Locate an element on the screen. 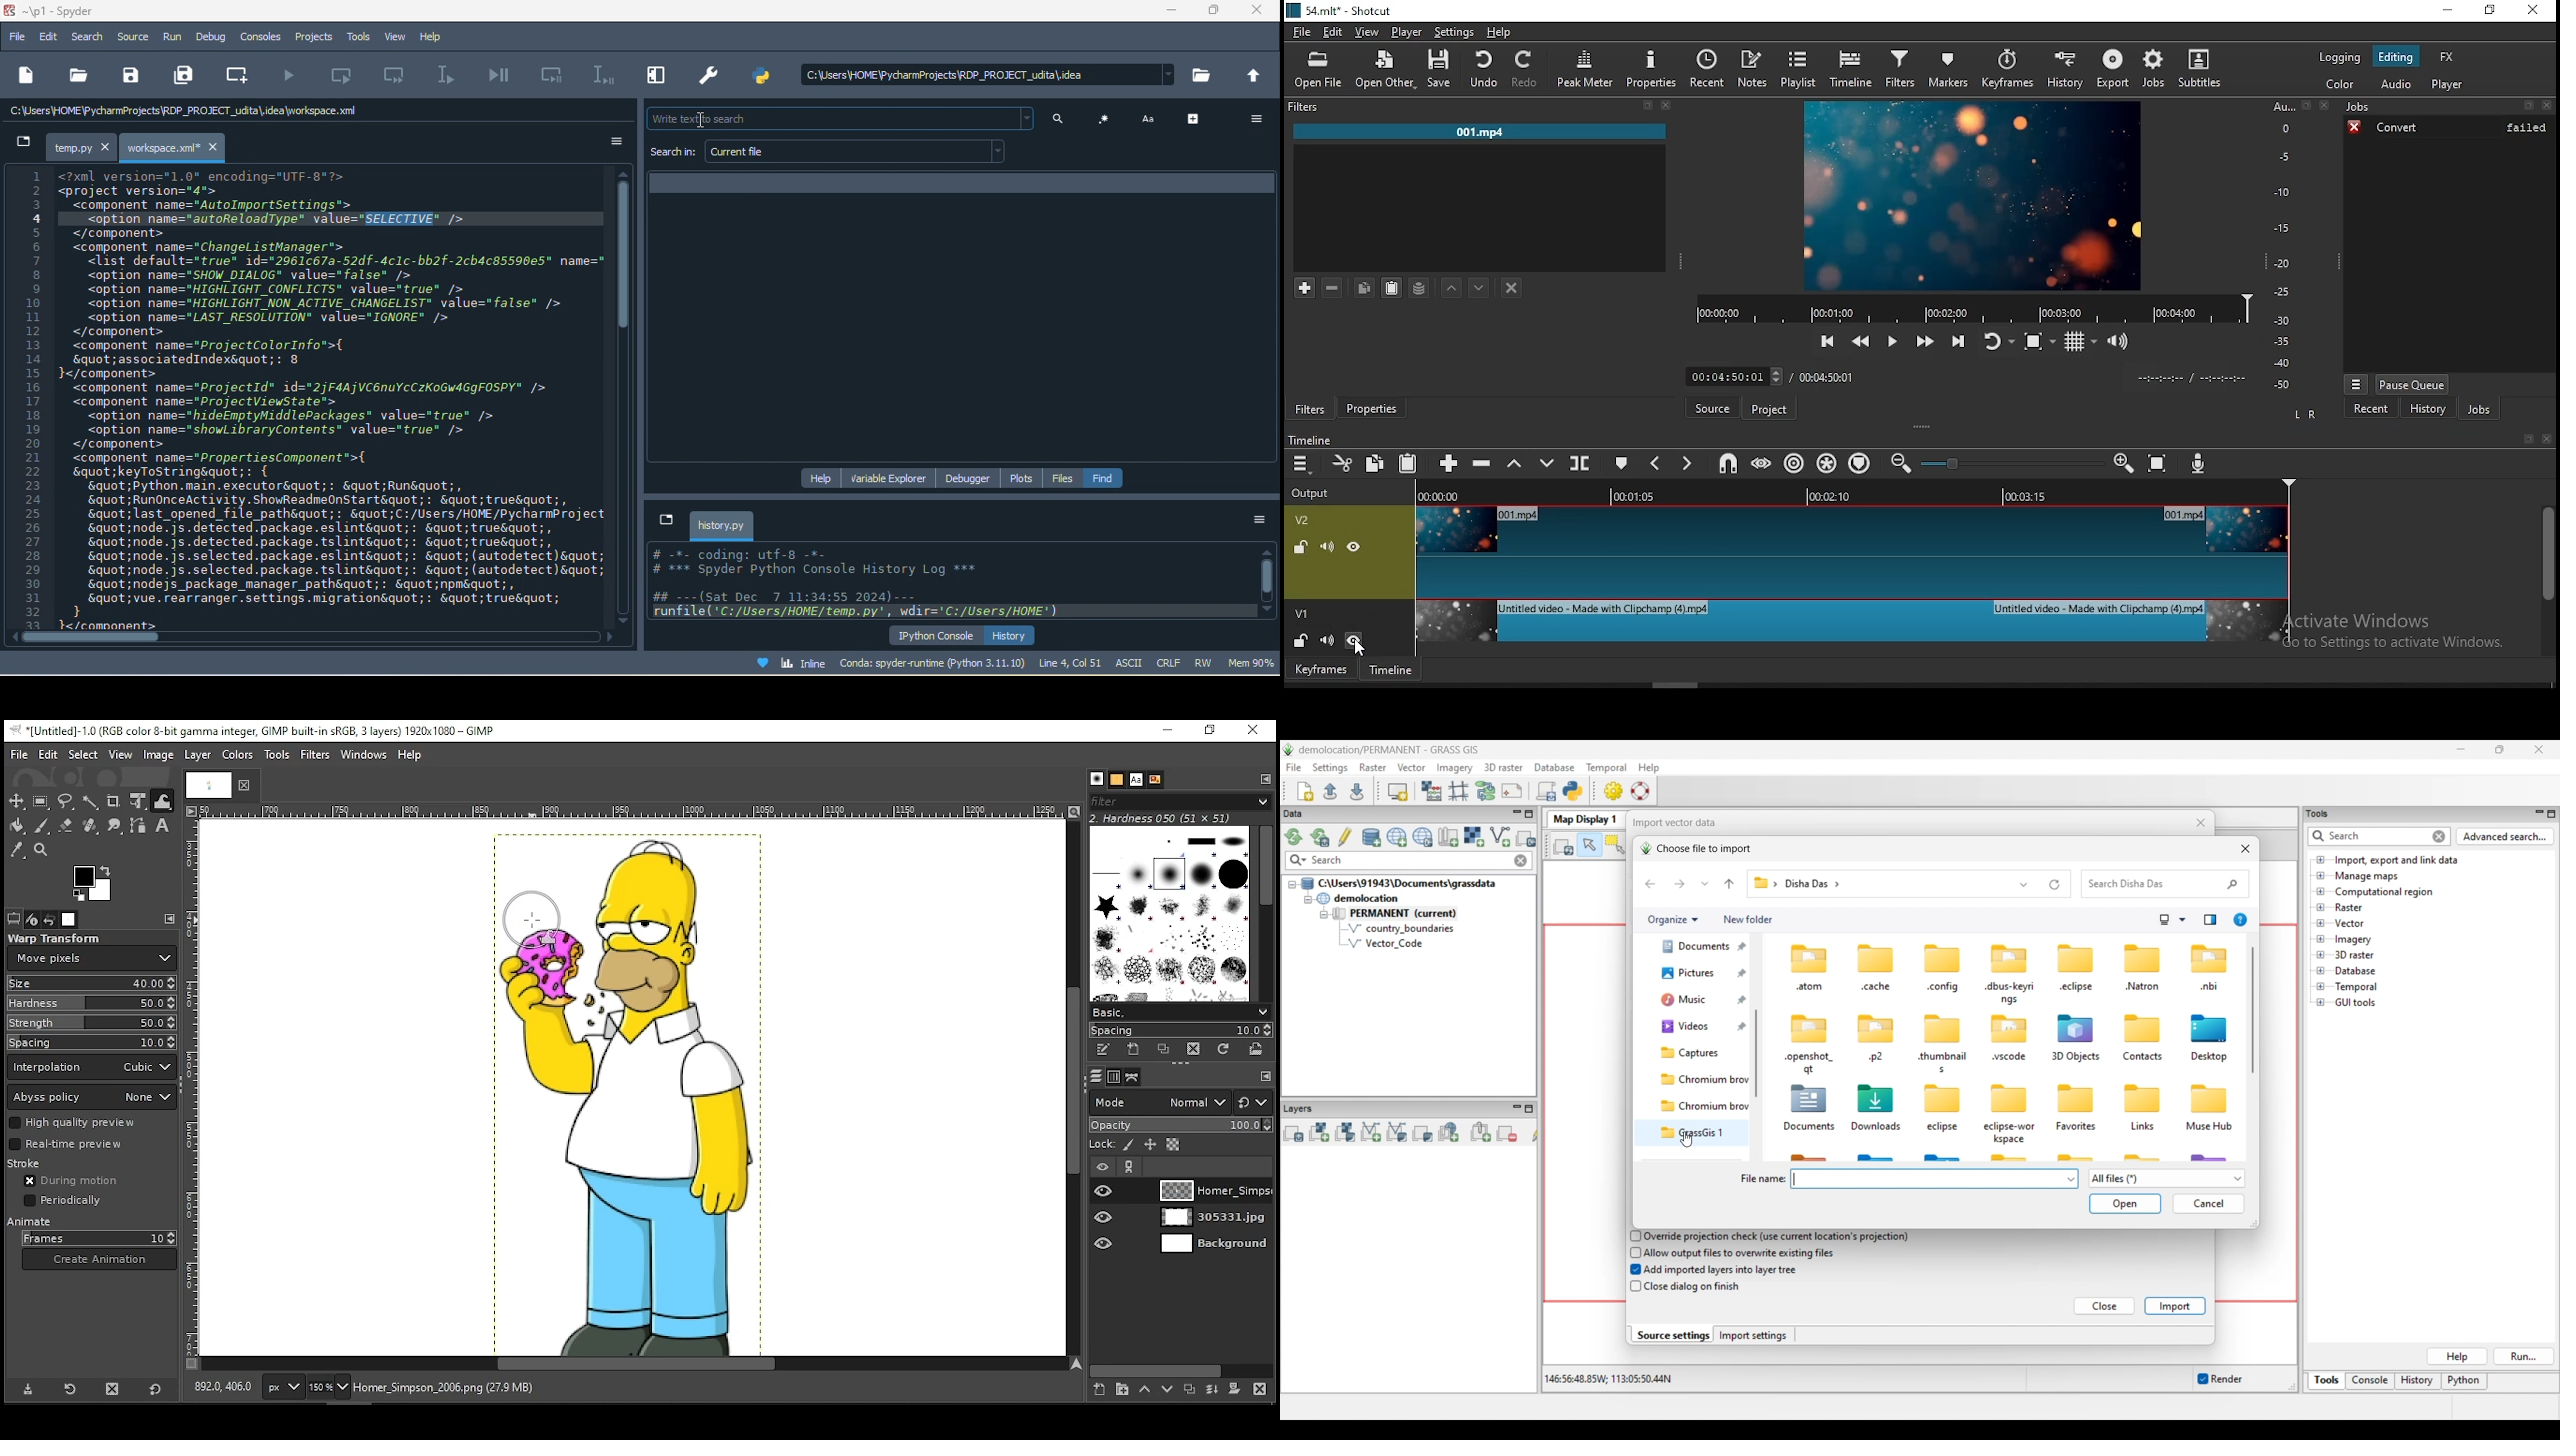 This screenshot has height=1456, width=2576. browse is located at coordinates (1204, 79).